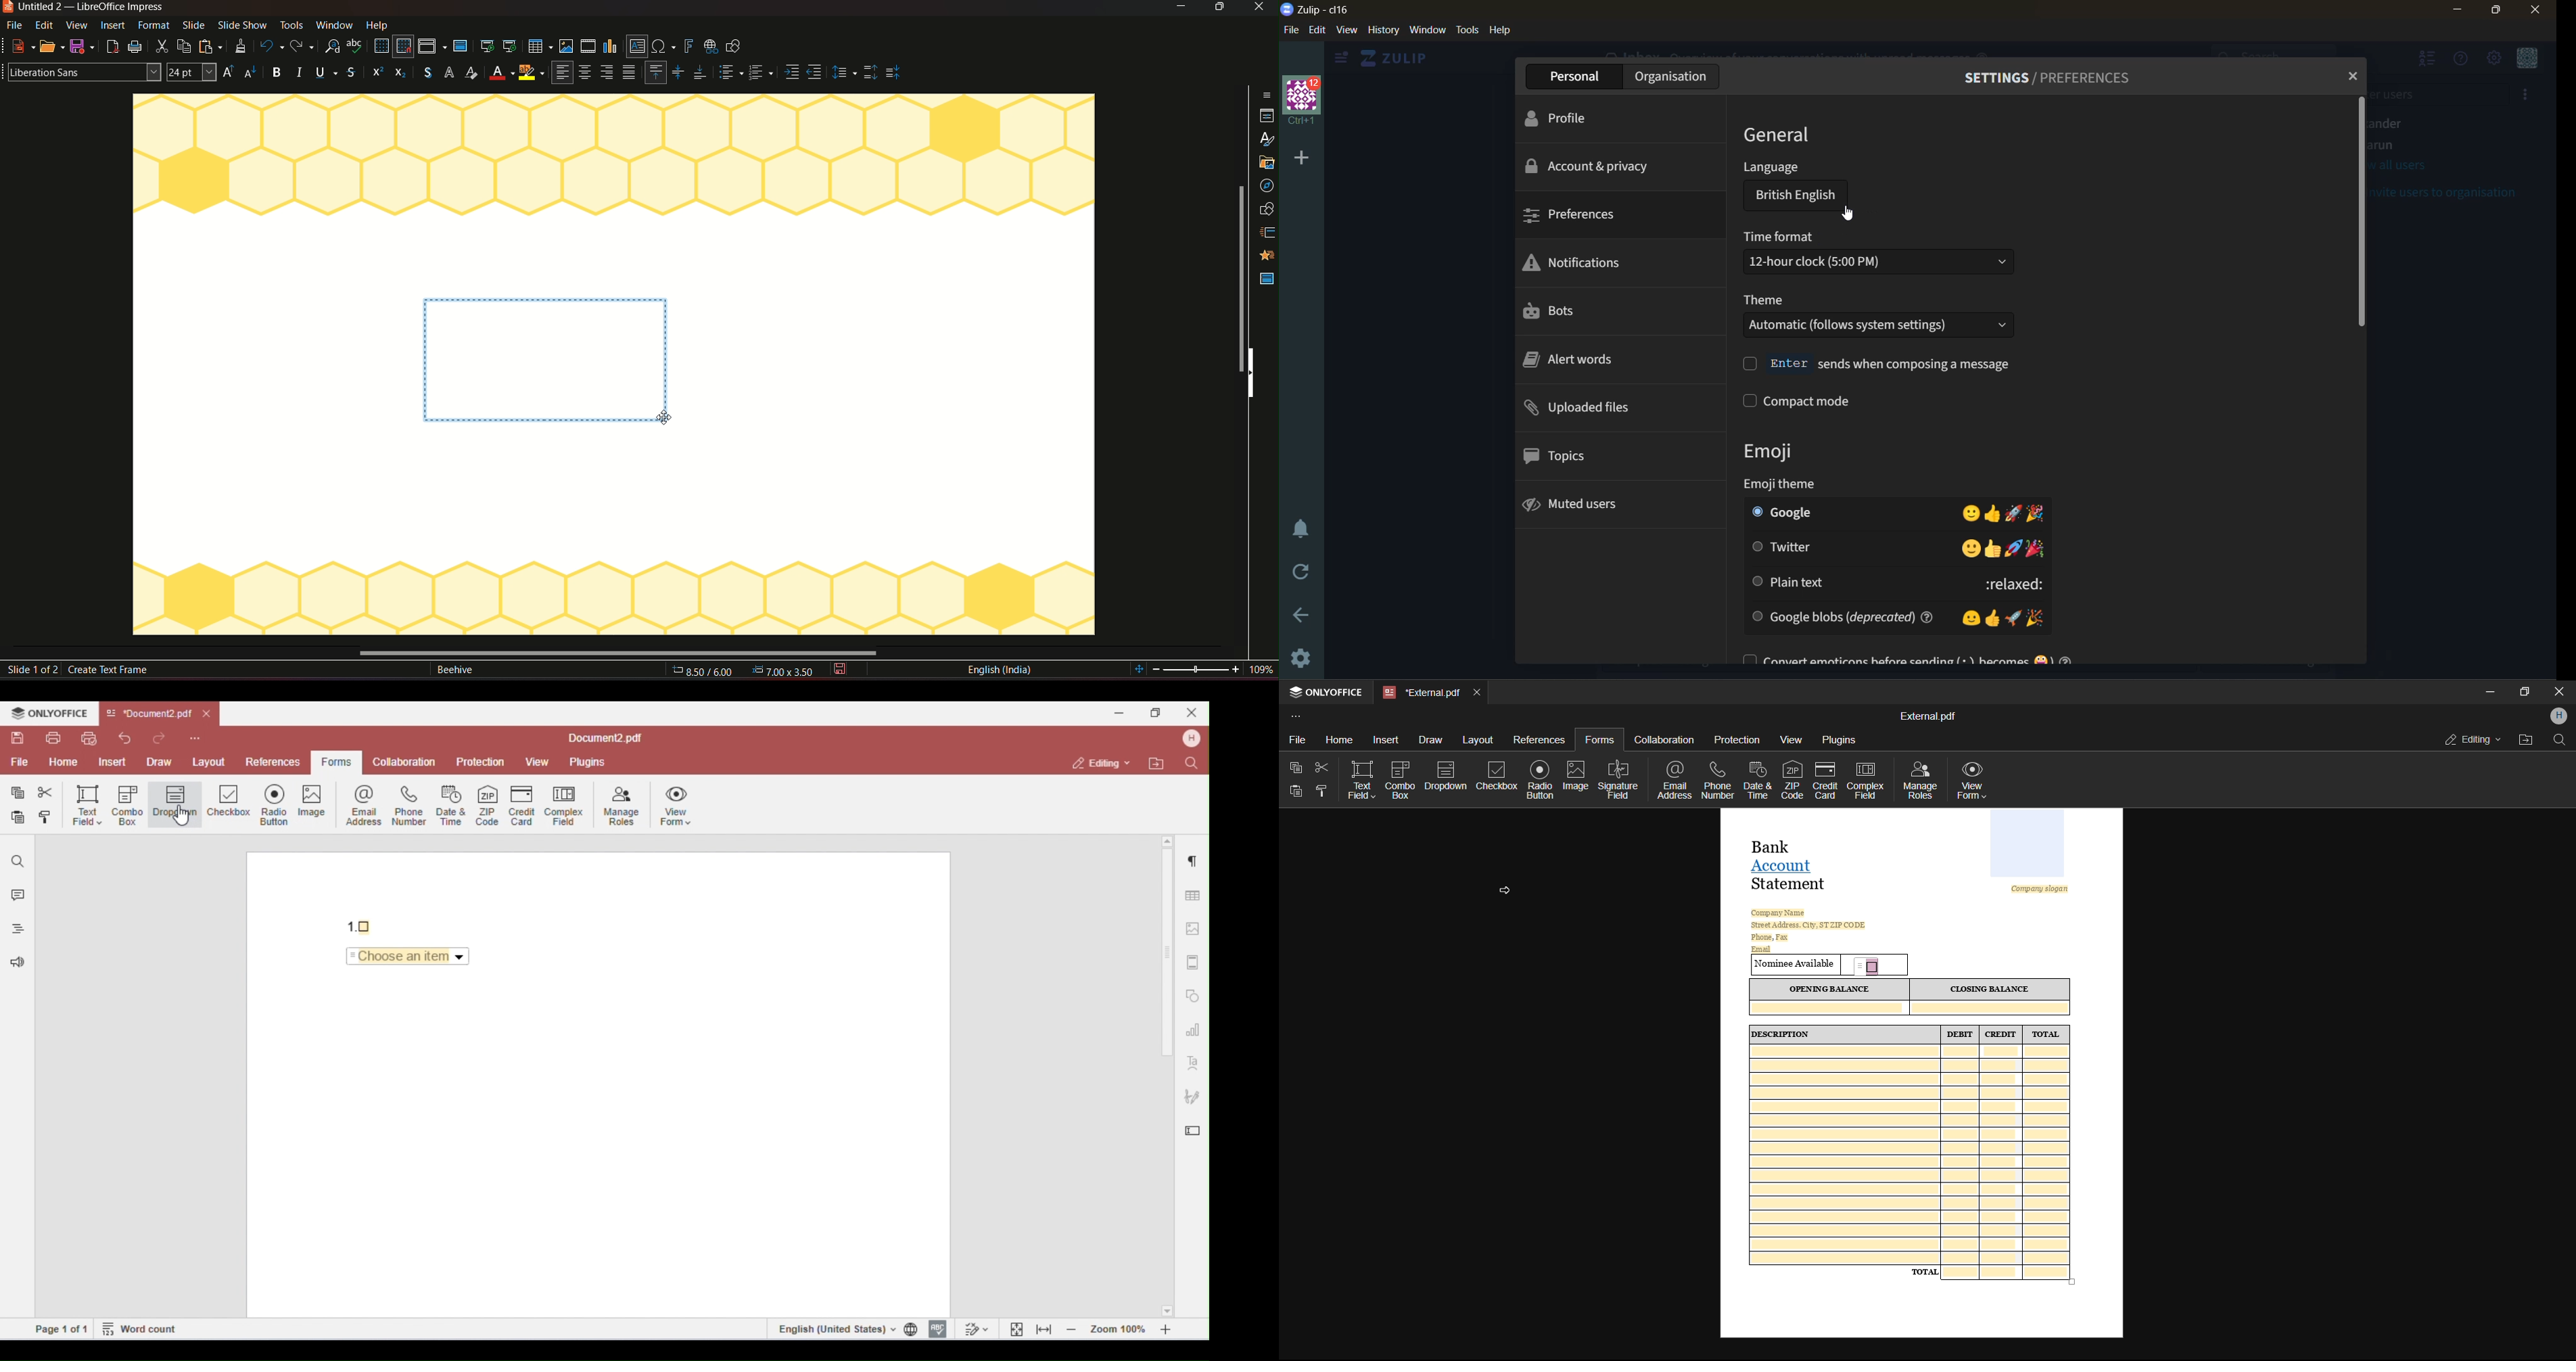  What do you see at coordinates (710, 45) in the screenshot?
I see `insert hyperlink` at bounding box center [710, 45].